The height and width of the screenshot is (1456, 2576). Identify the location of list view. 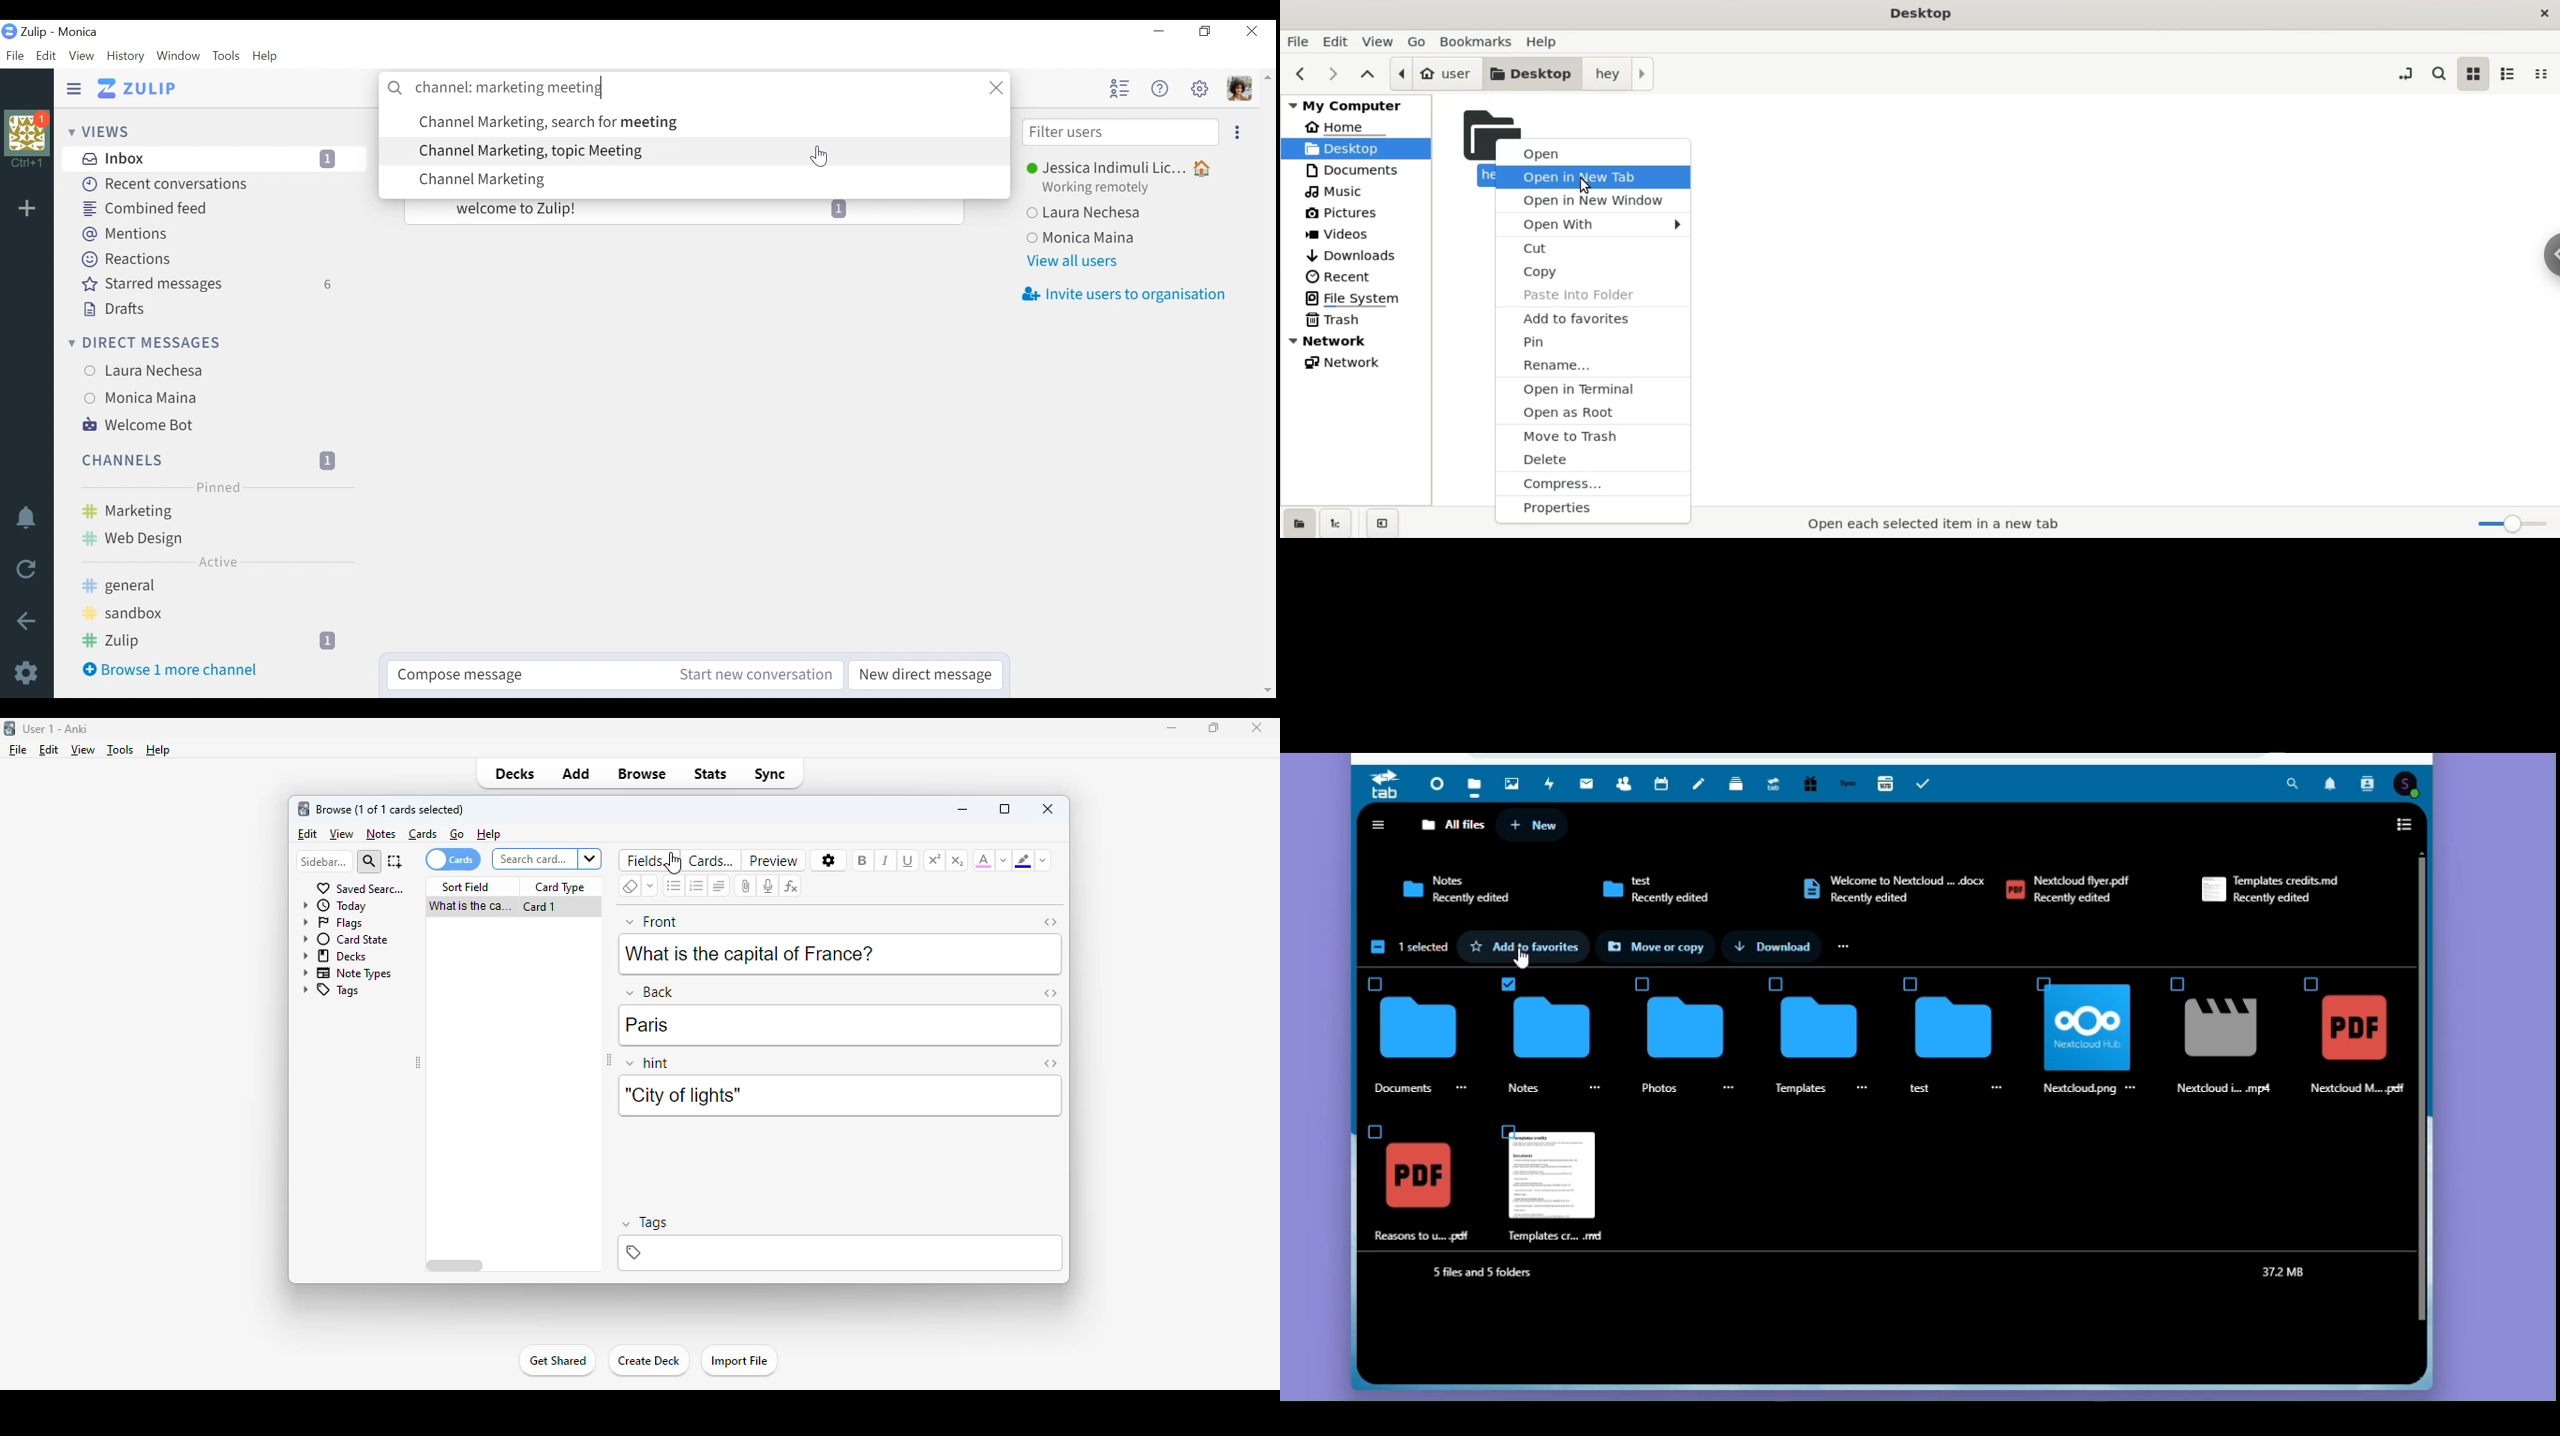
(2510, 73).